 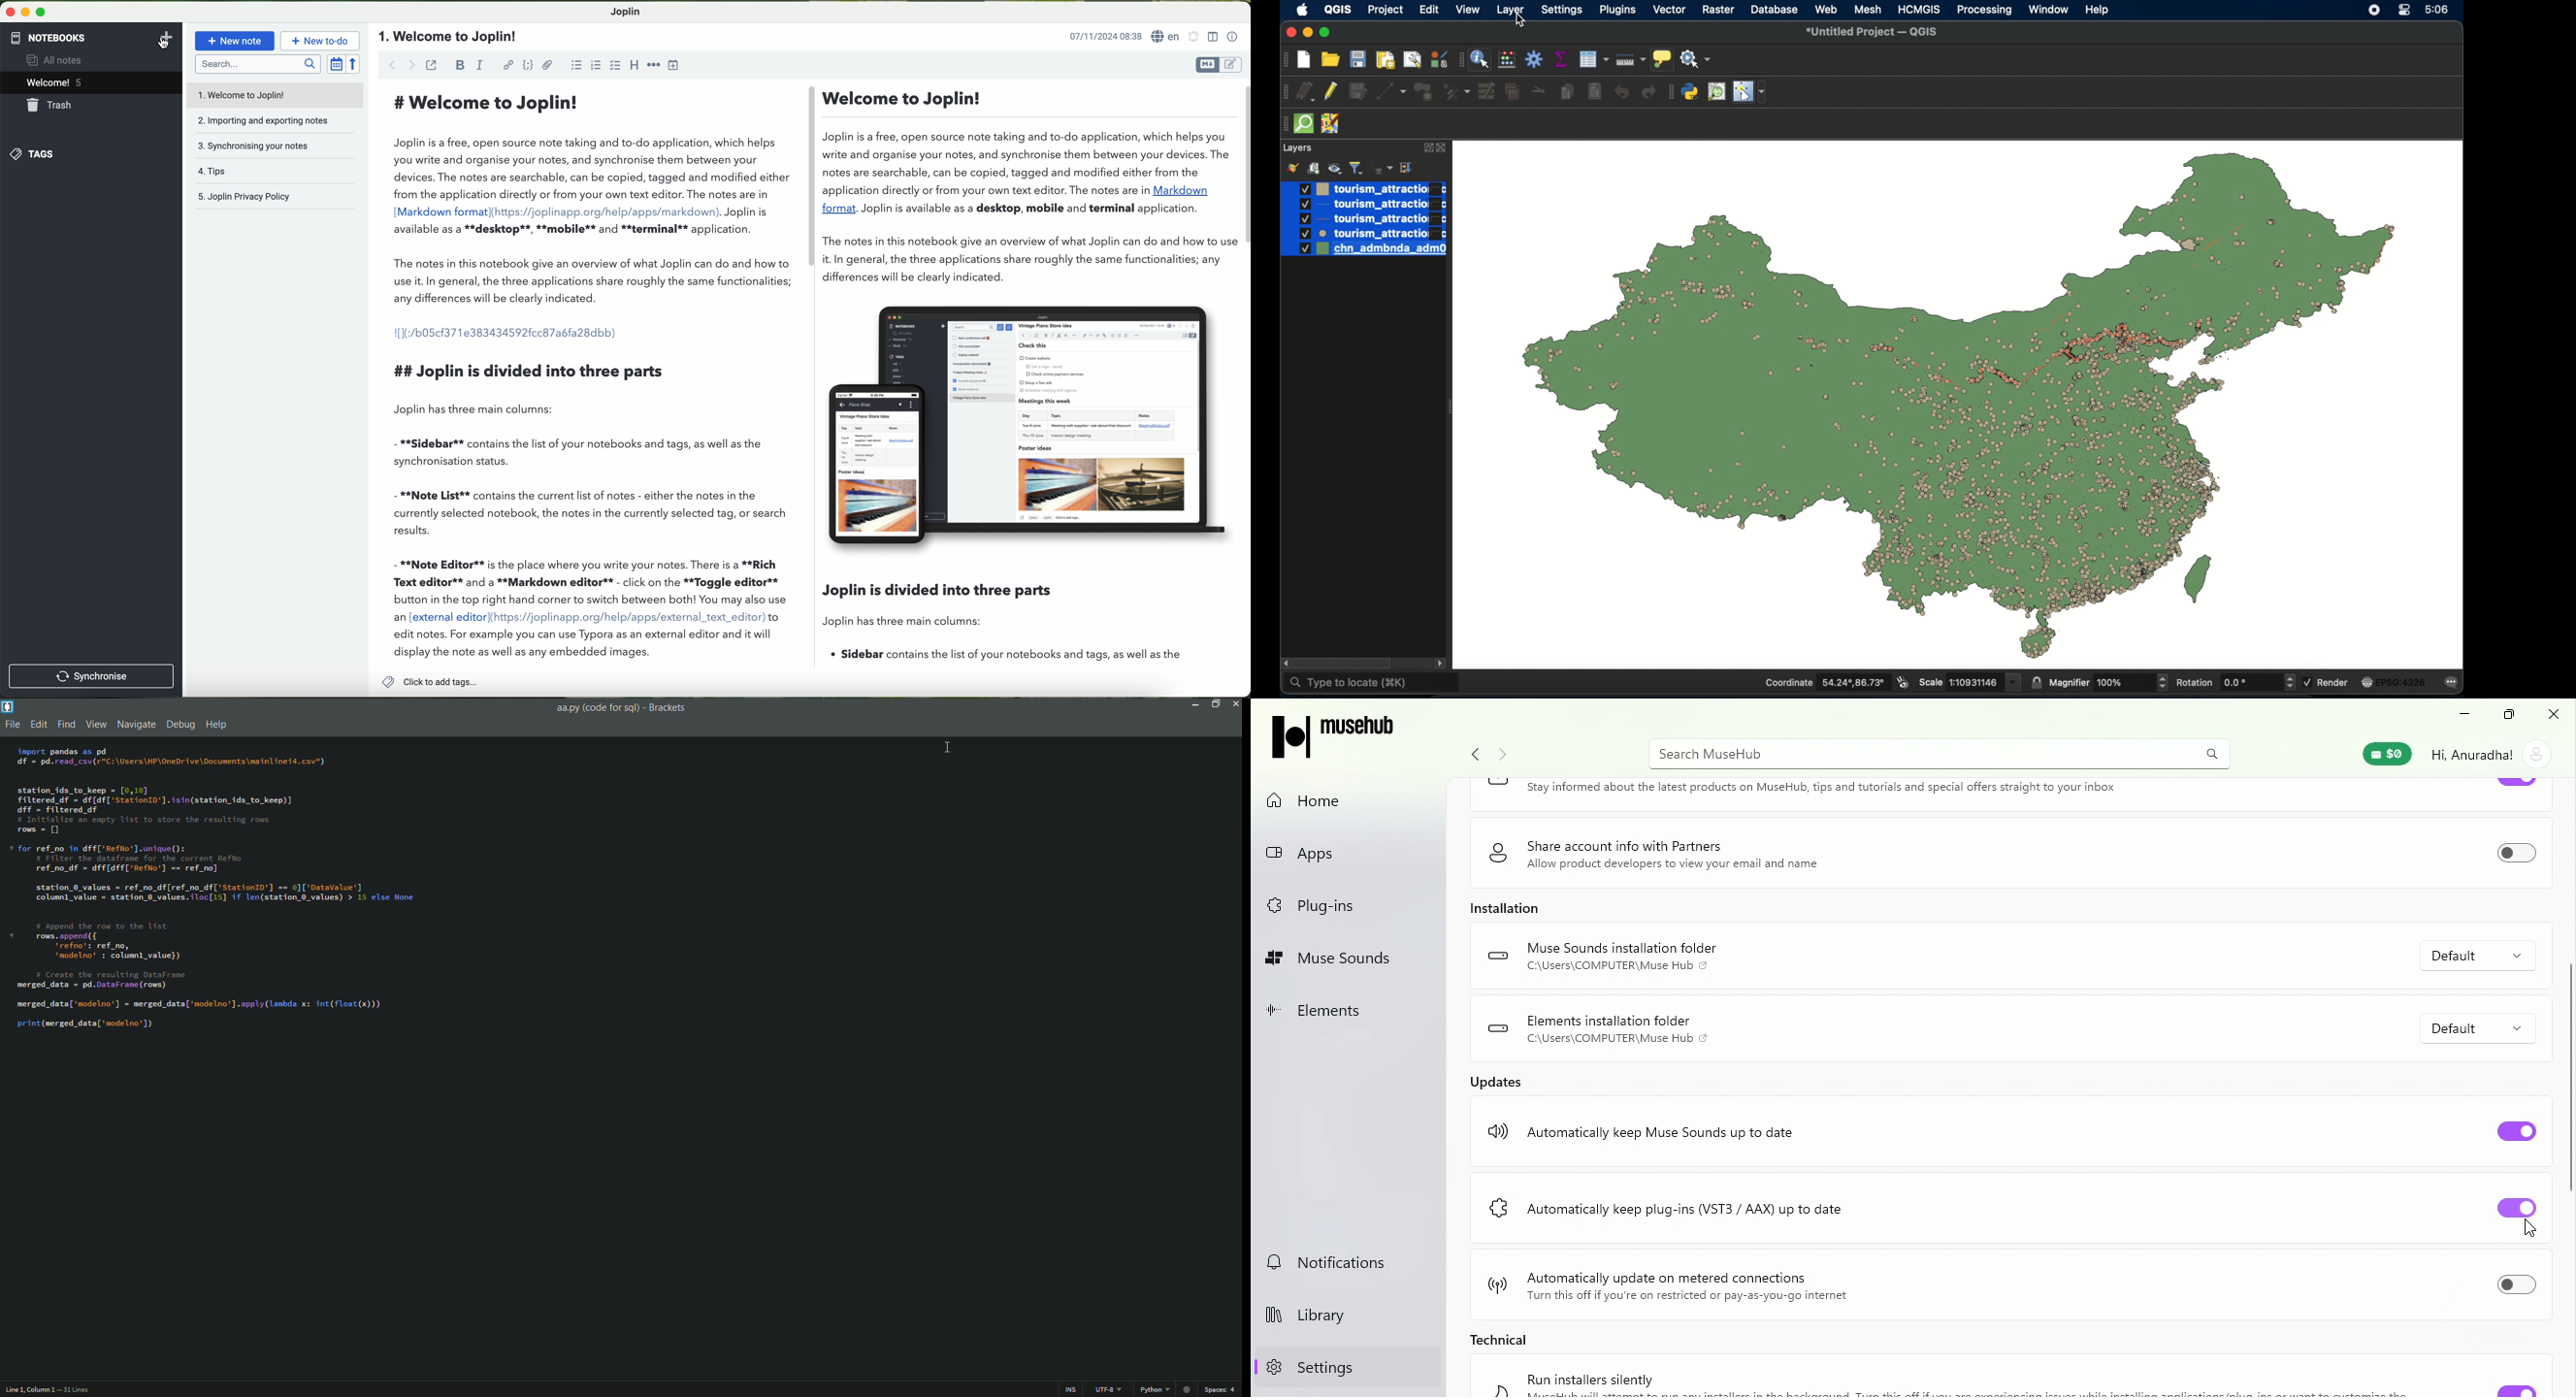 I want to click on welcome! 5, so click(x=47, y=83).